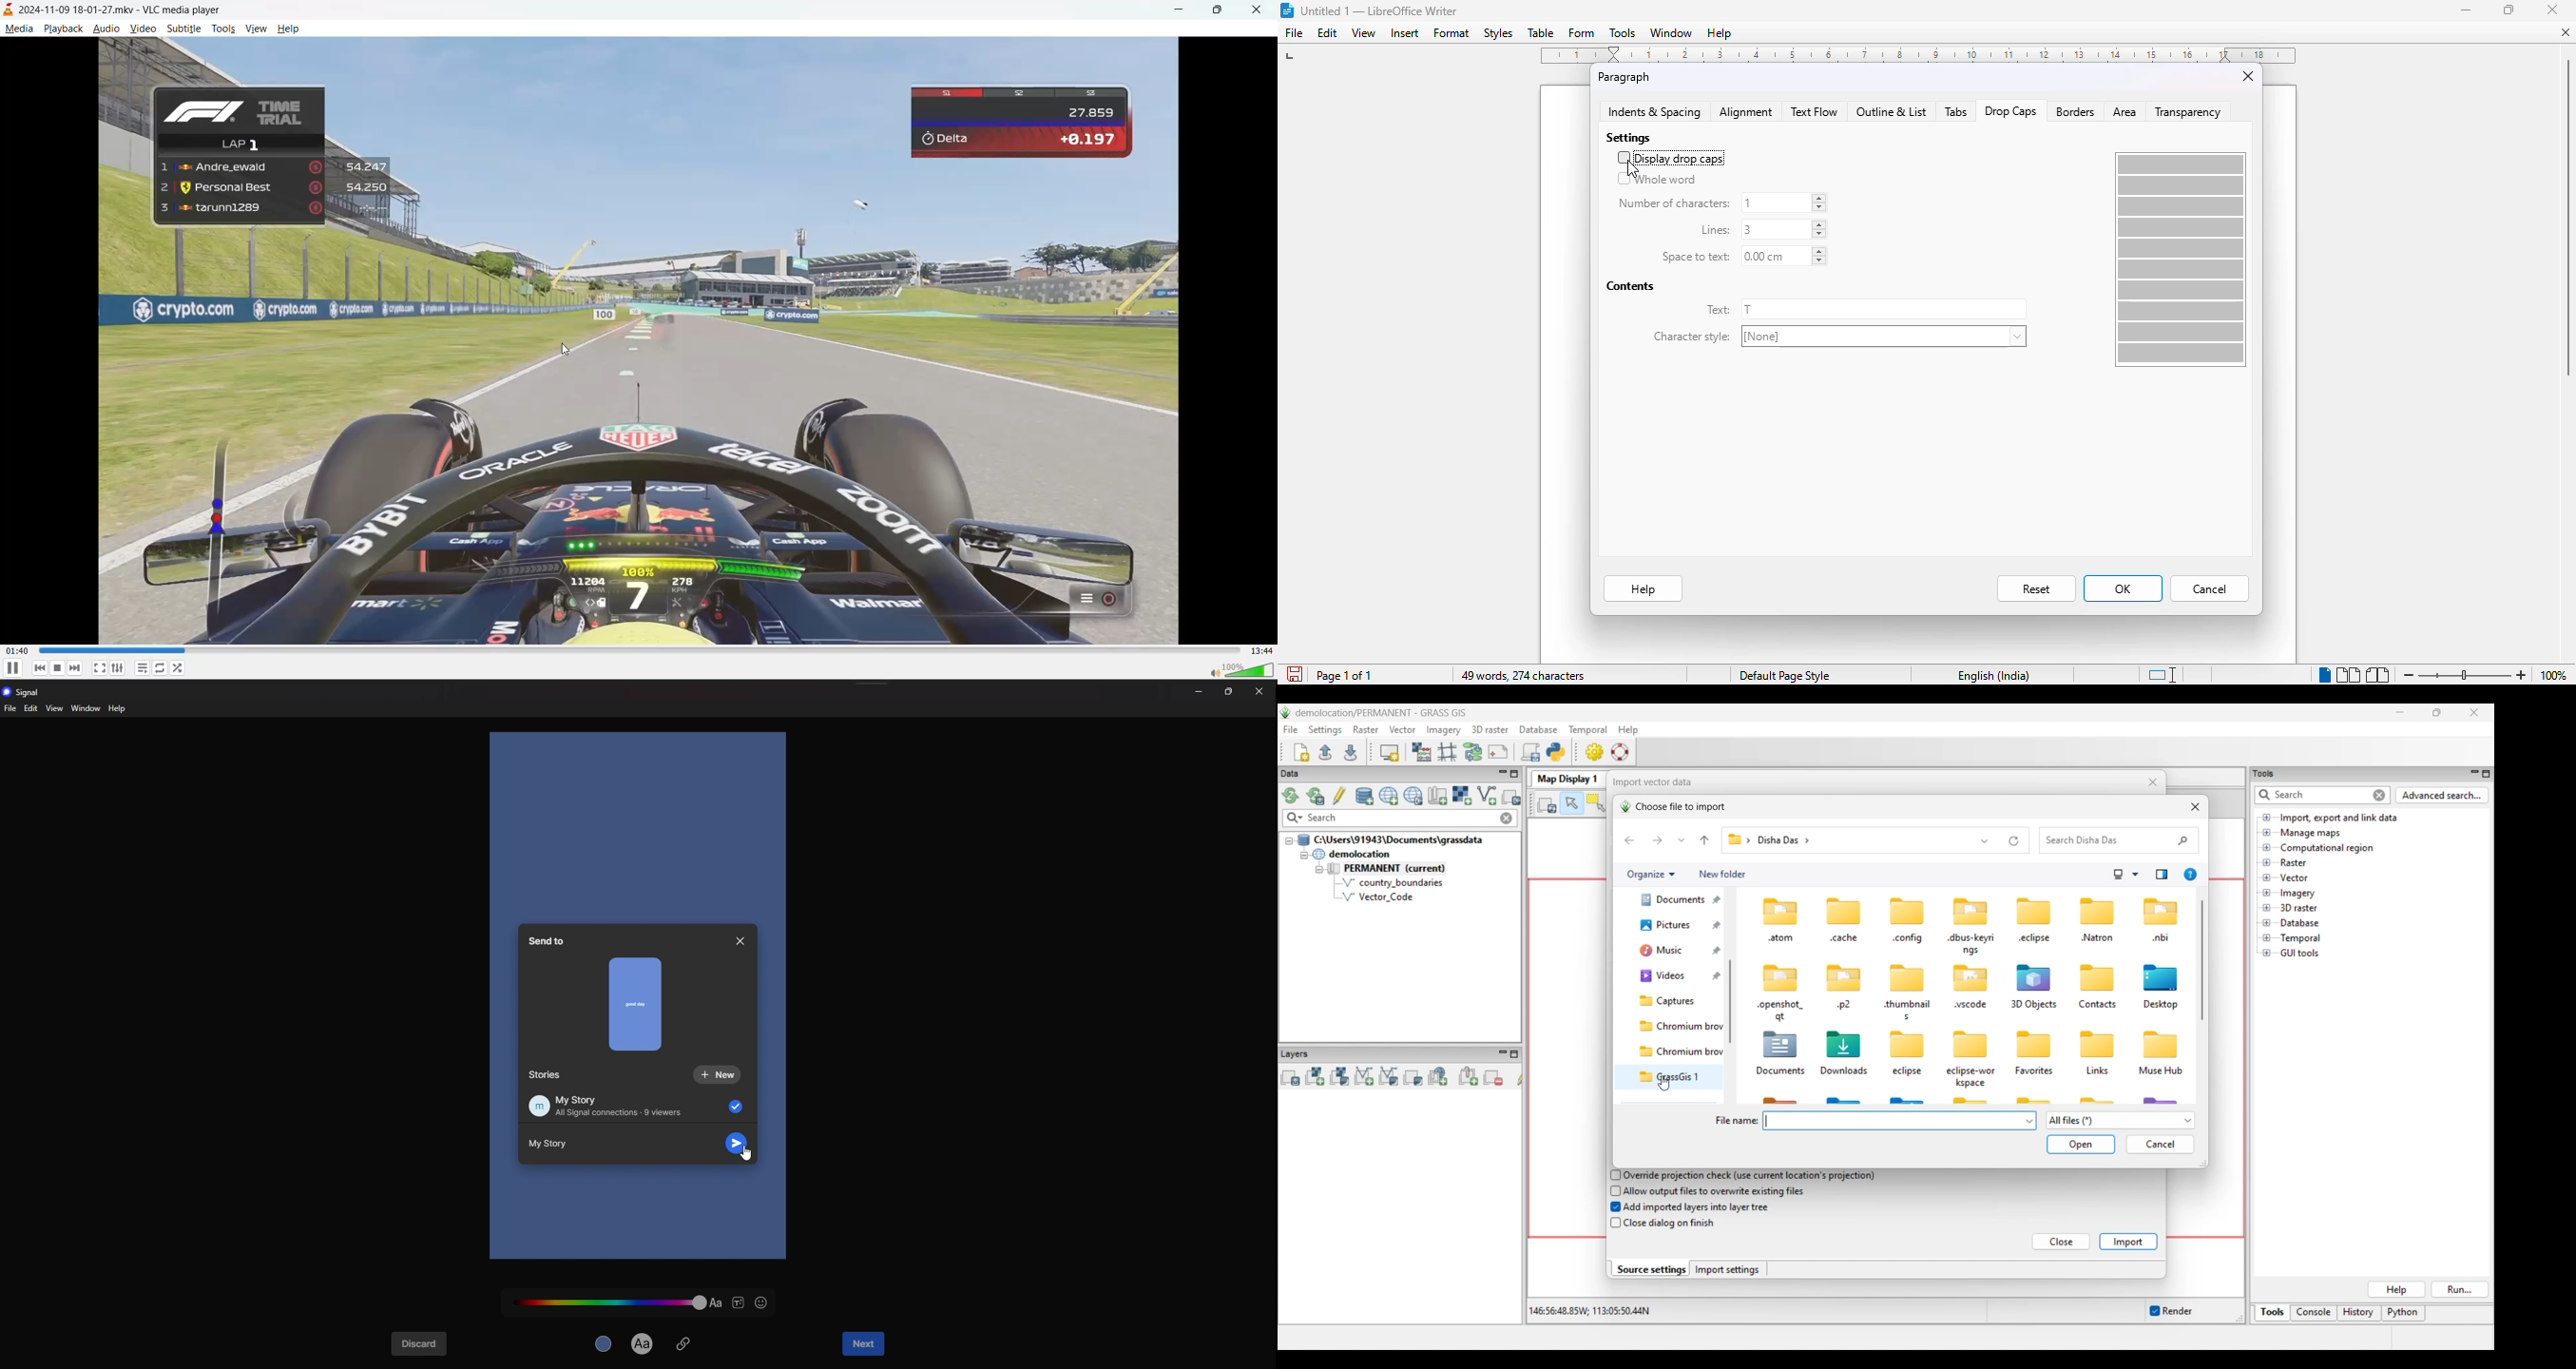 This screenshot has height=1372, width=2576. What do you see at coordinates (1745, 111) in the screenshot?
I see `alignment` at bounding box center [1745, 111].